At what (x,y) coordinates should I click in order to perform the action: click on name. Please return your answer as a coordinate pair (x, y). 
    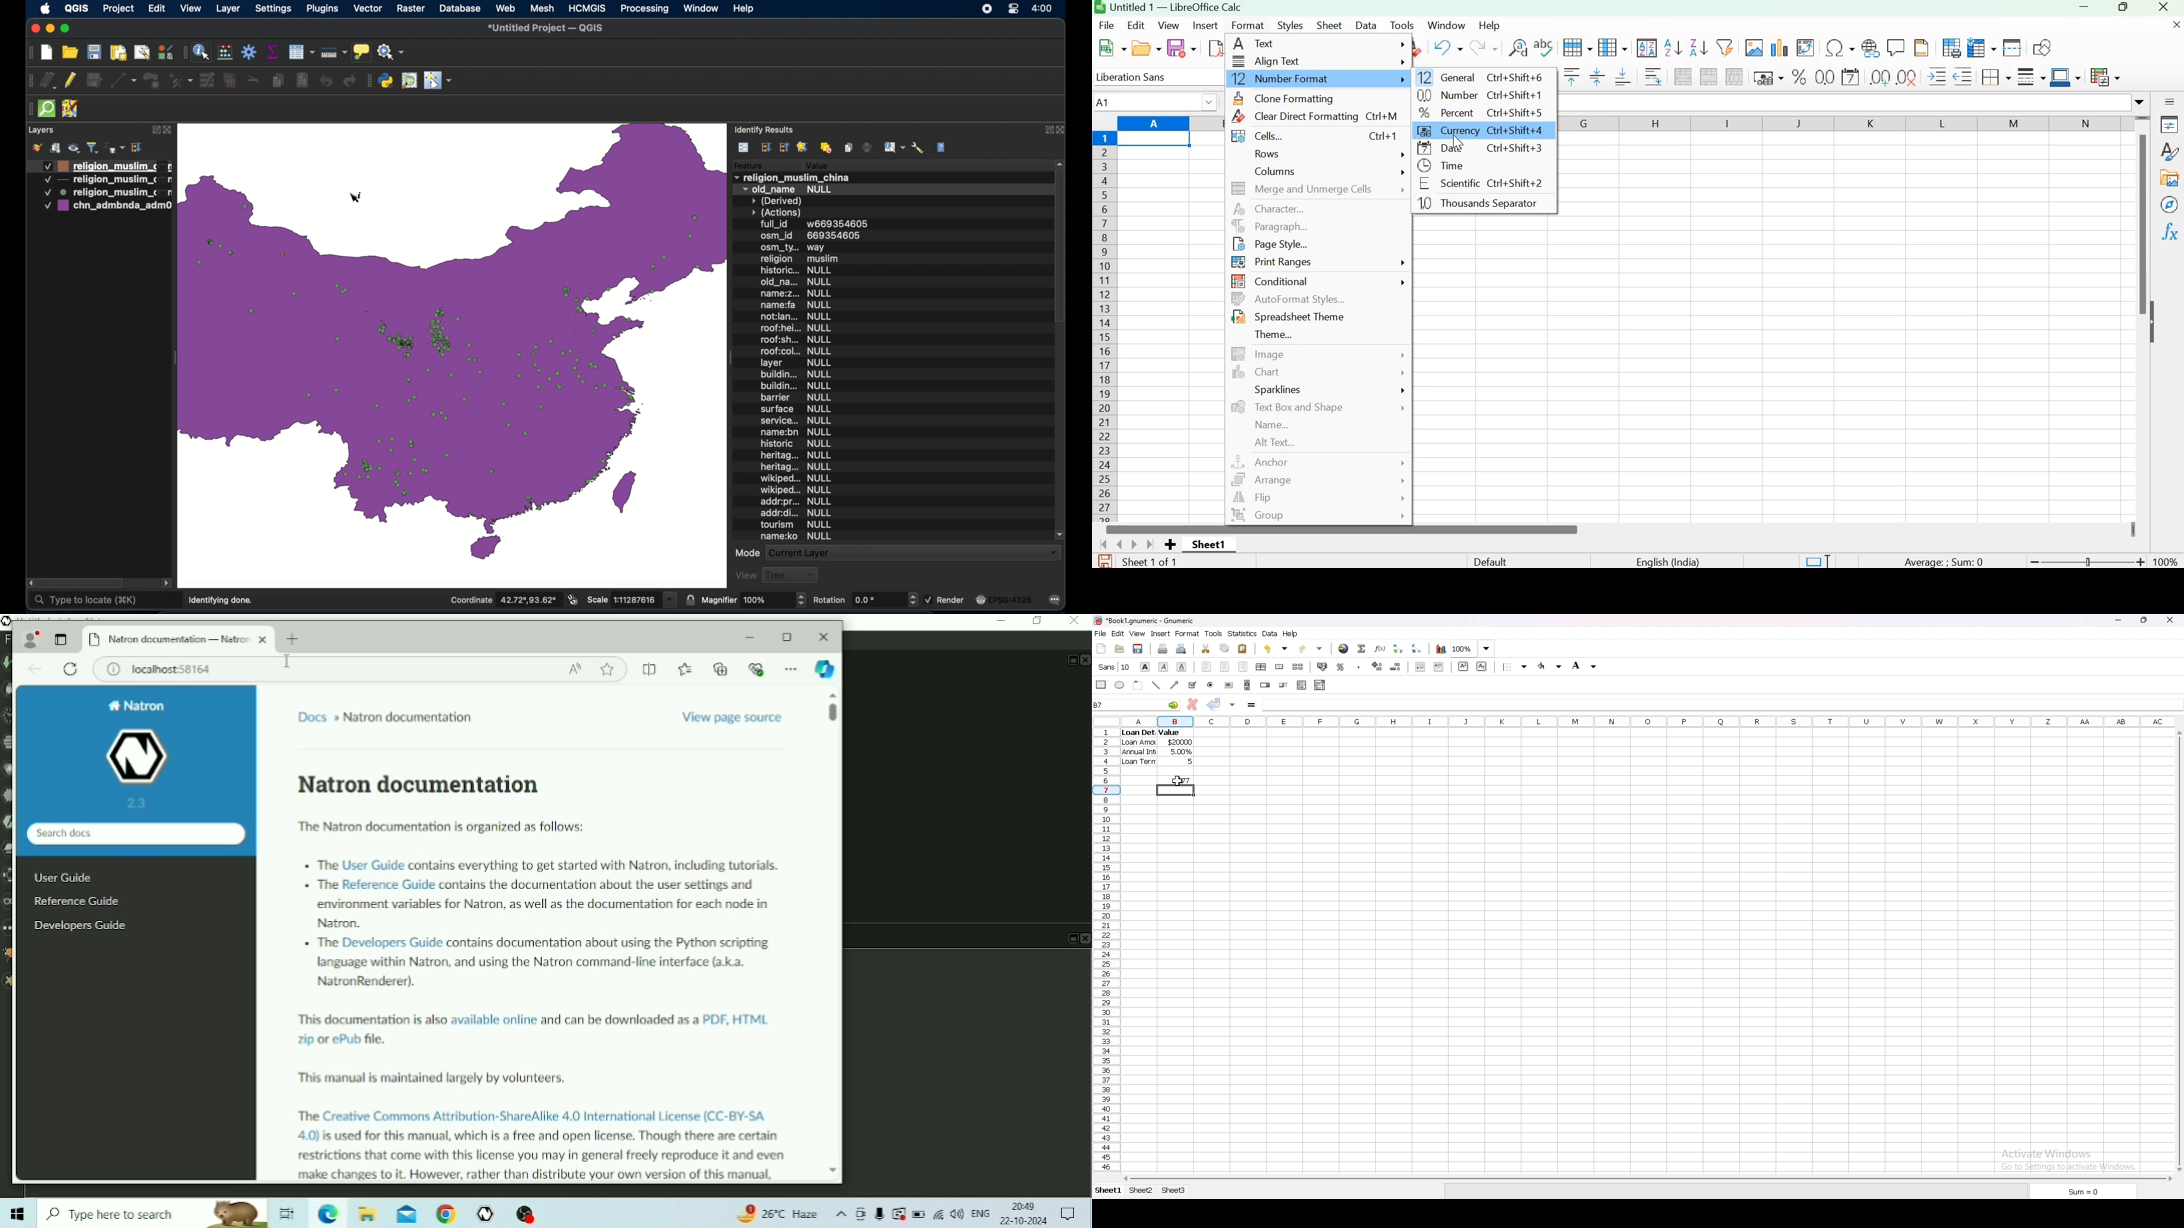
    Looking at the image, I should click on (795, 304).